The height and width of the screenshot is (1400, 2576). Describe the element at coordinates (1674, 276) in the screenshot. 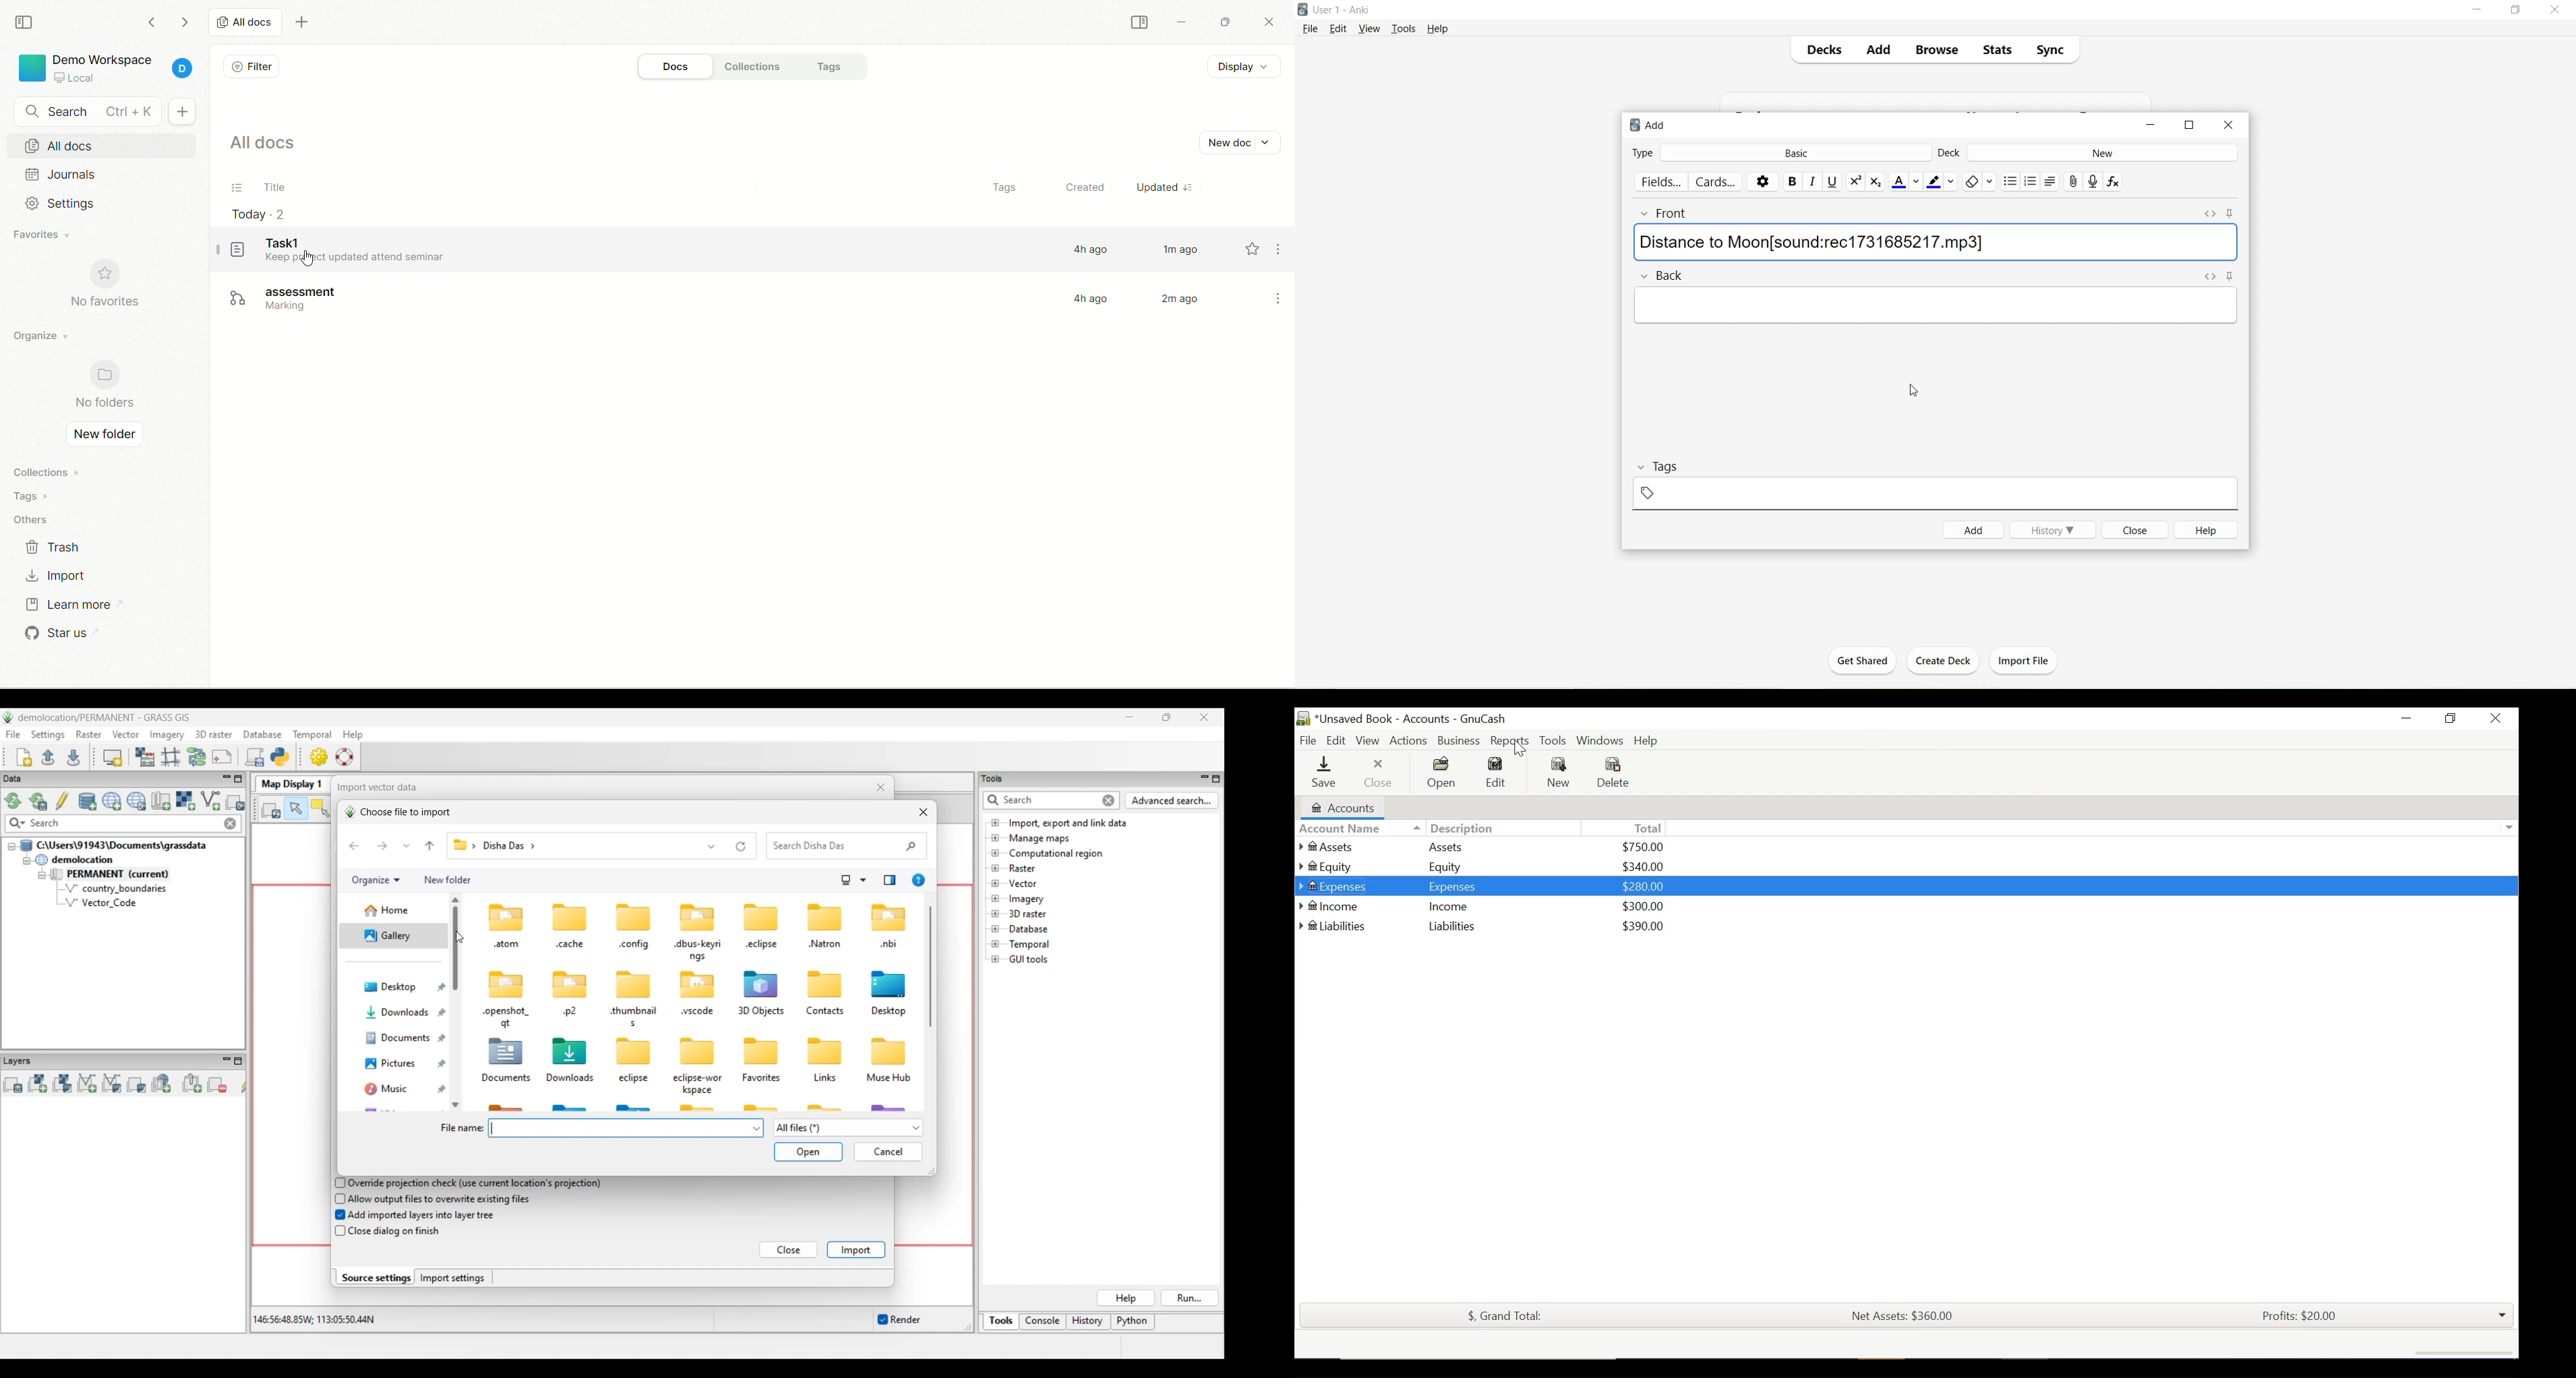

I see `Back` at that location.